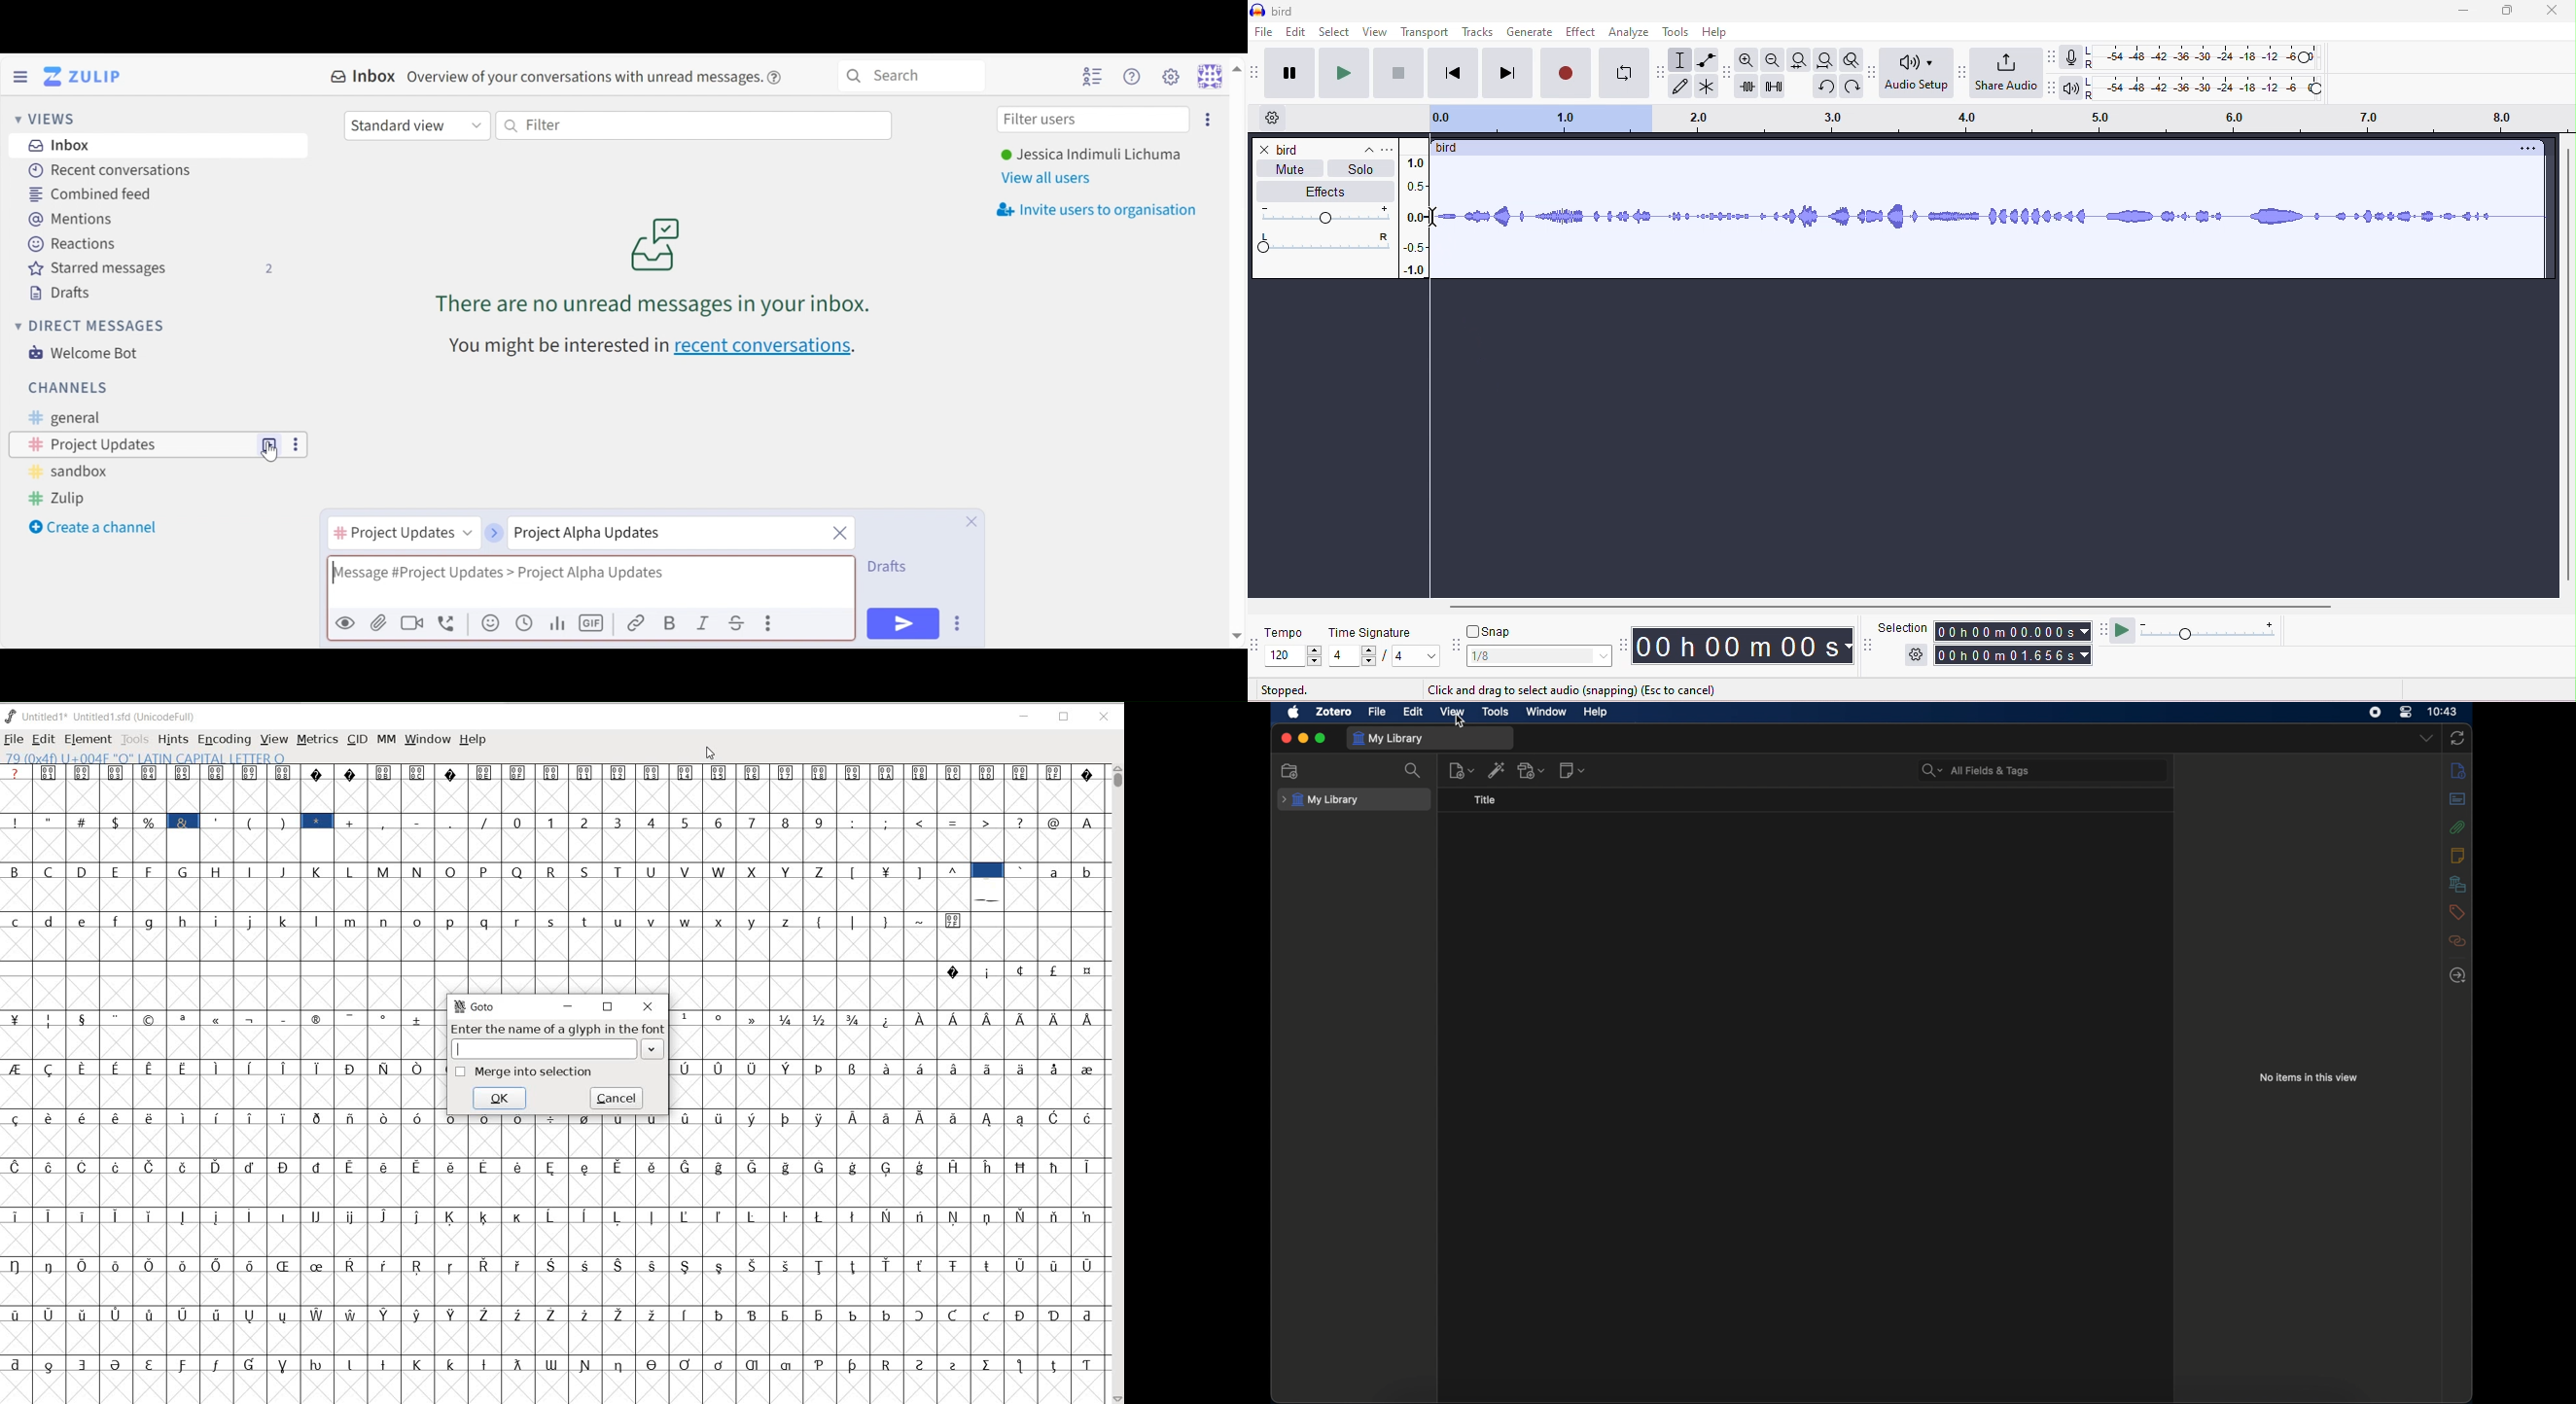  Describe the element at coordinates (72, 218) in the screenshot. I see `Mentions` at that location.